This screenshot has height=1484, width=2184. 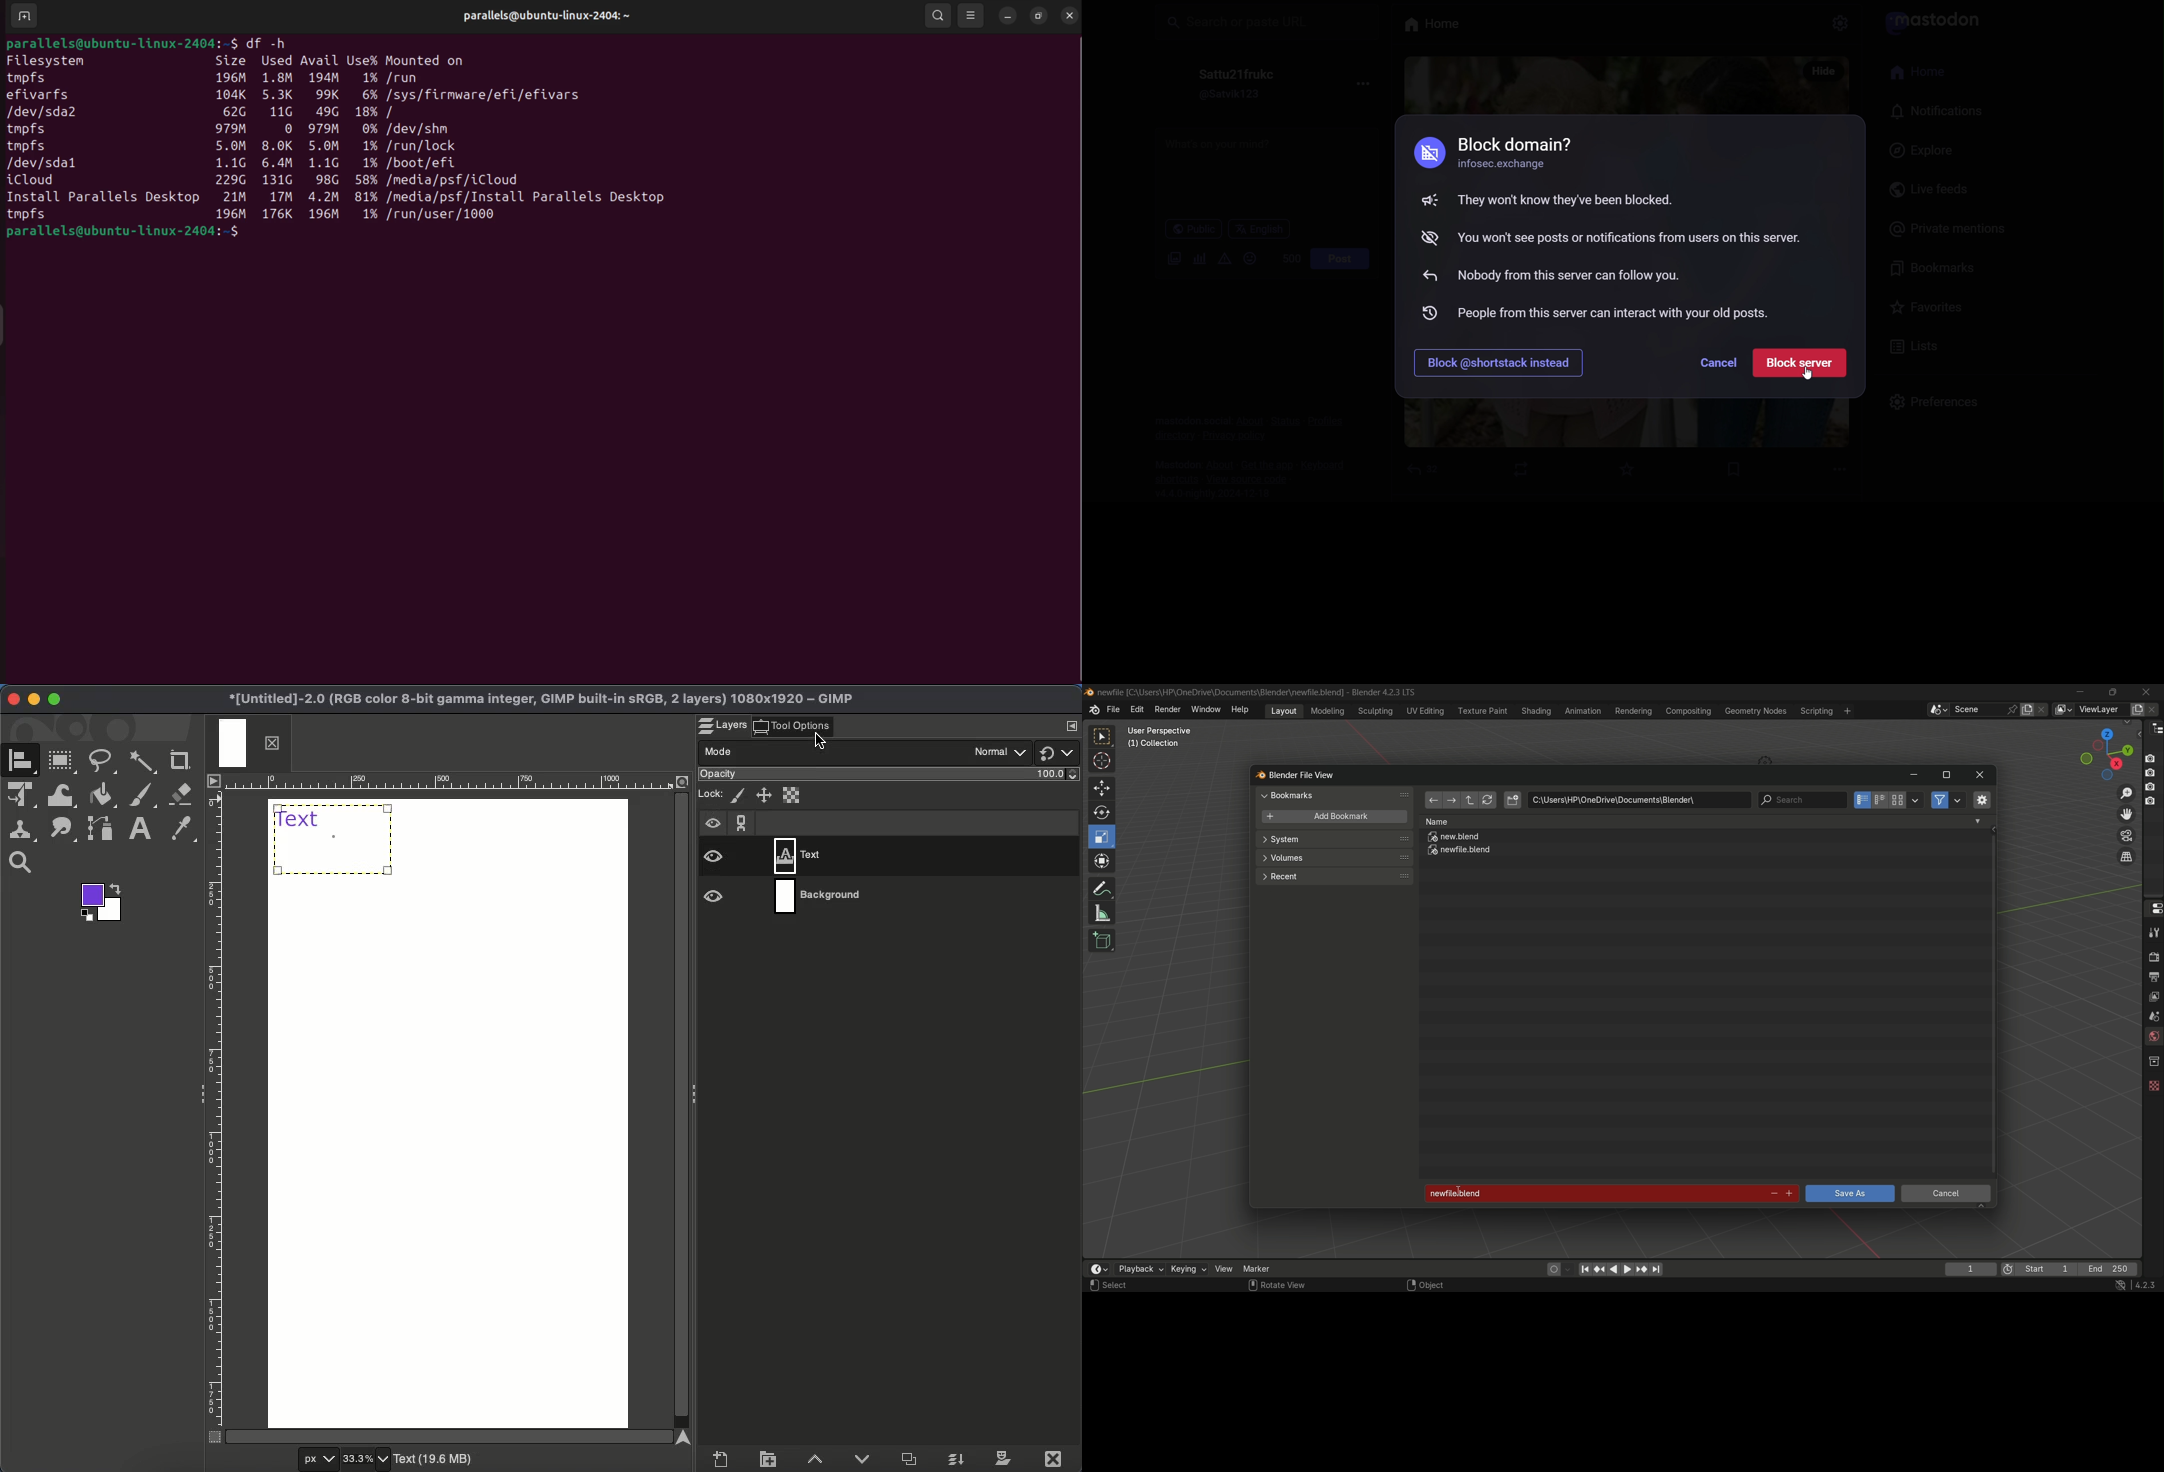 What do you see at coordinates (103, 902) in the screenshot?
I see `Foreground color` at bounding box center [103, 902].